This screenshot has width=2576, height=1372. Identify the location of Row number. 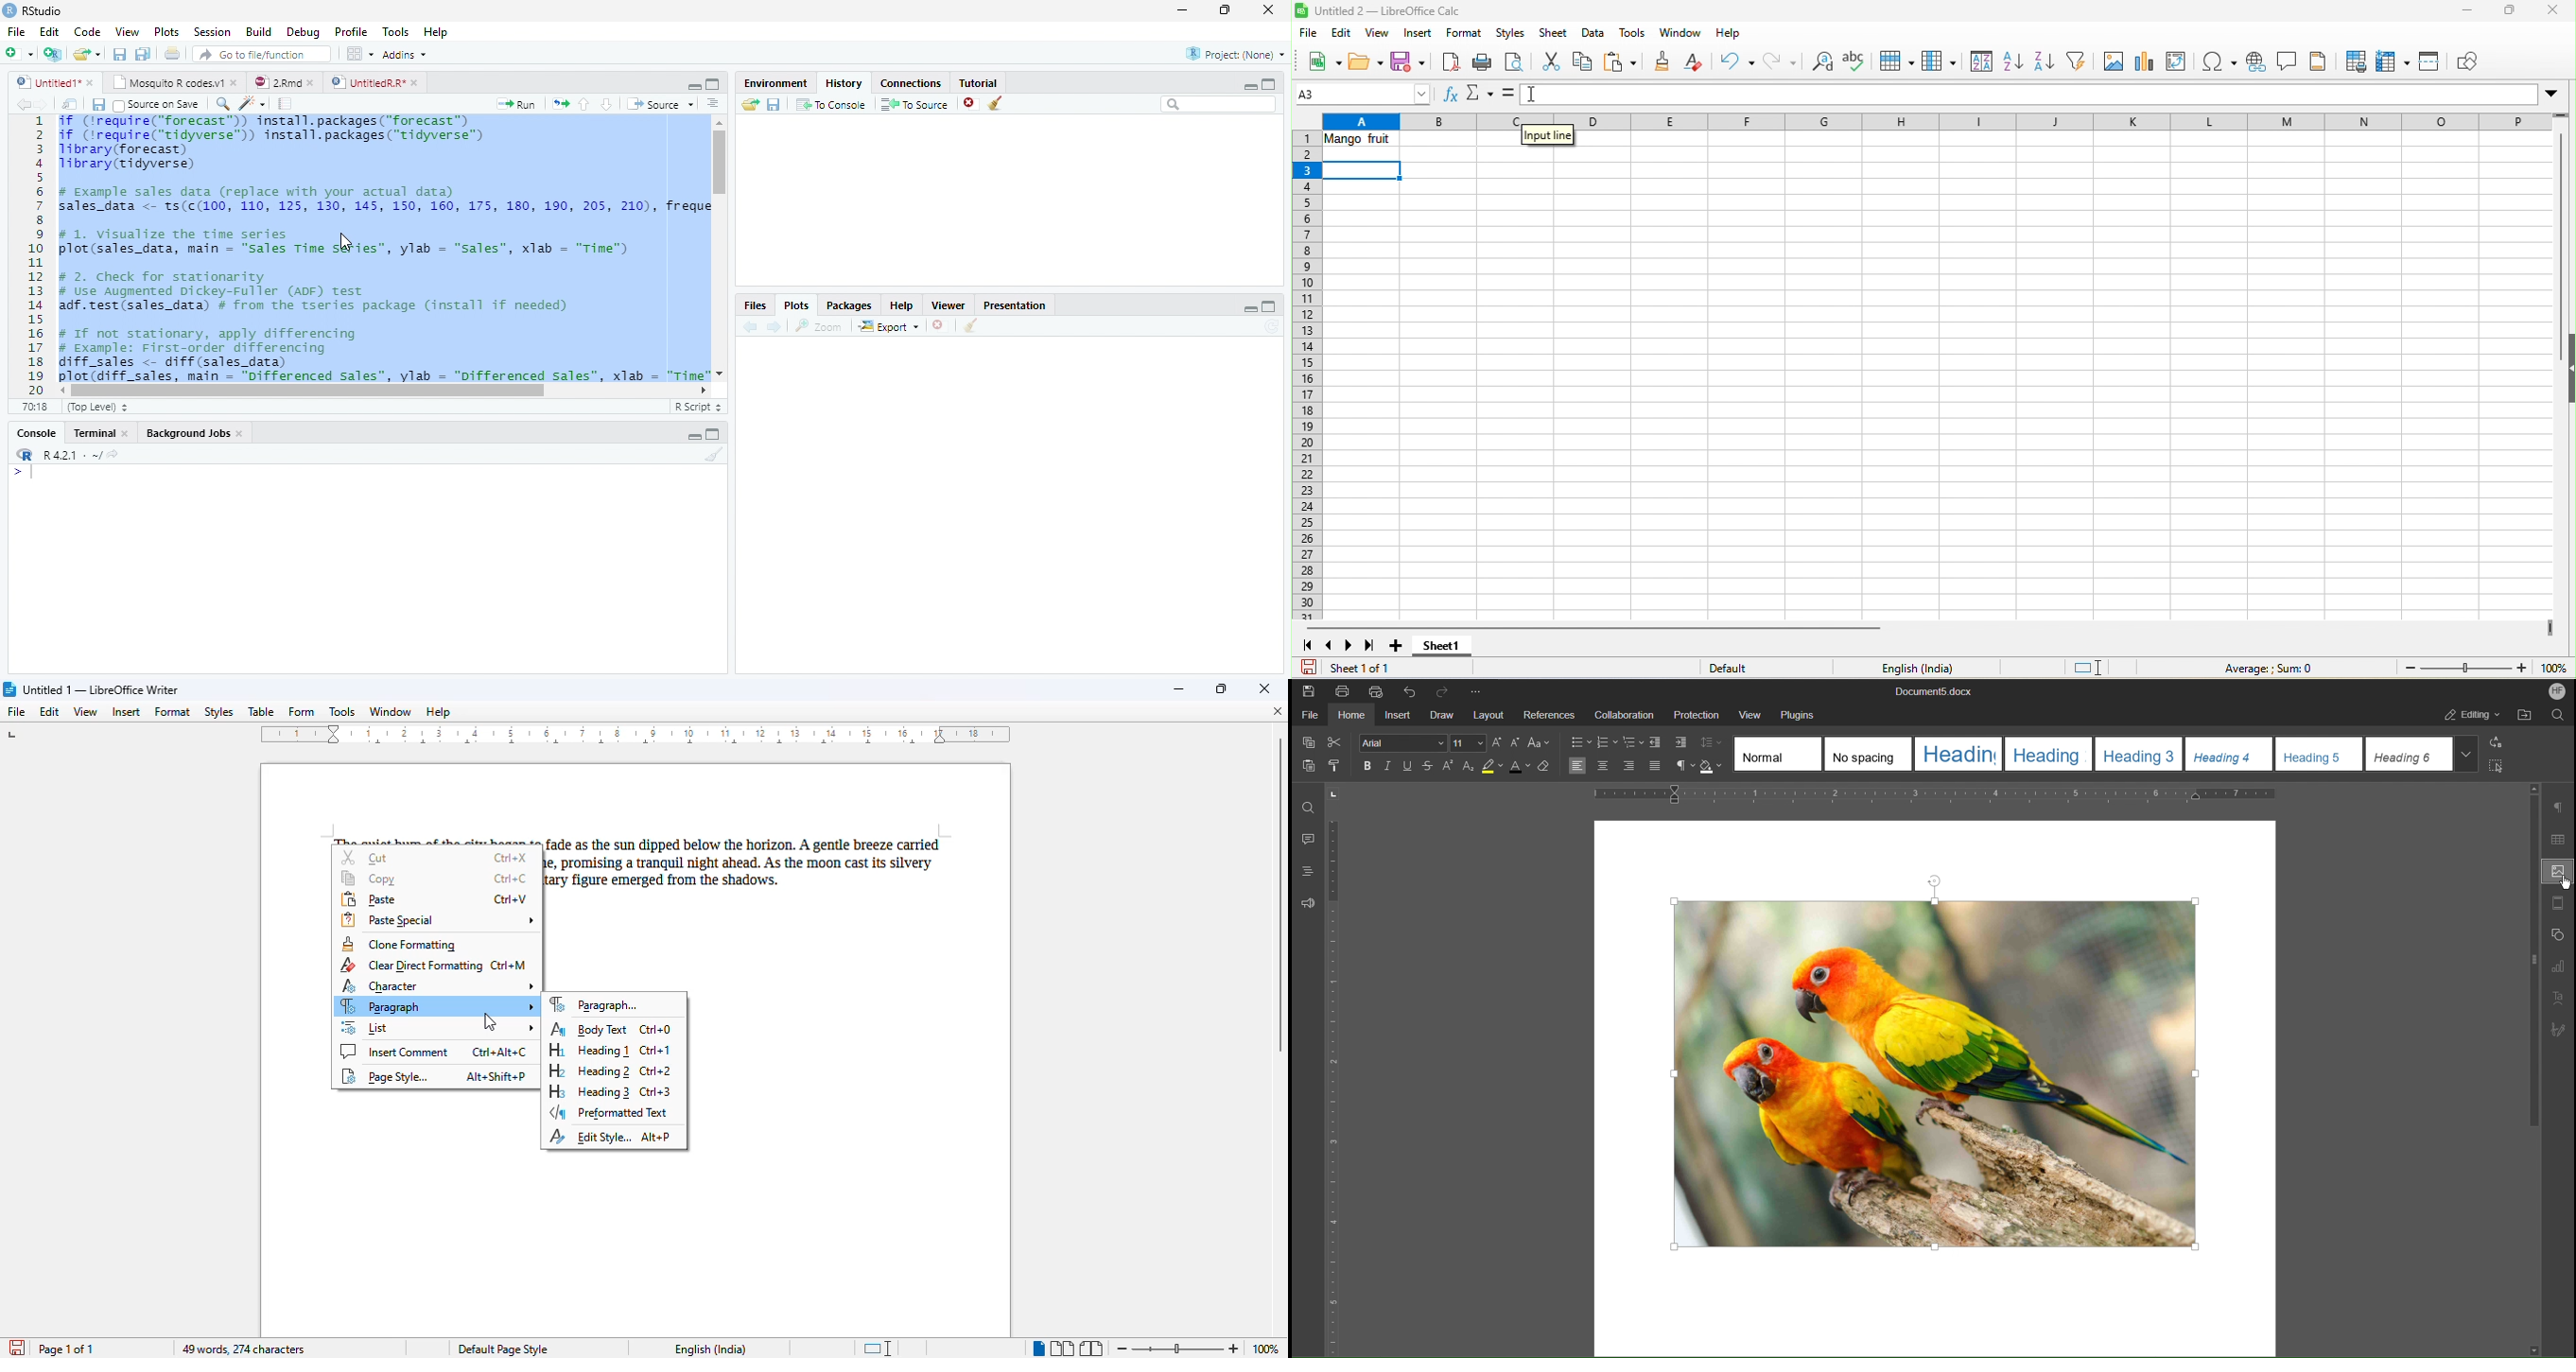
(30, 254).